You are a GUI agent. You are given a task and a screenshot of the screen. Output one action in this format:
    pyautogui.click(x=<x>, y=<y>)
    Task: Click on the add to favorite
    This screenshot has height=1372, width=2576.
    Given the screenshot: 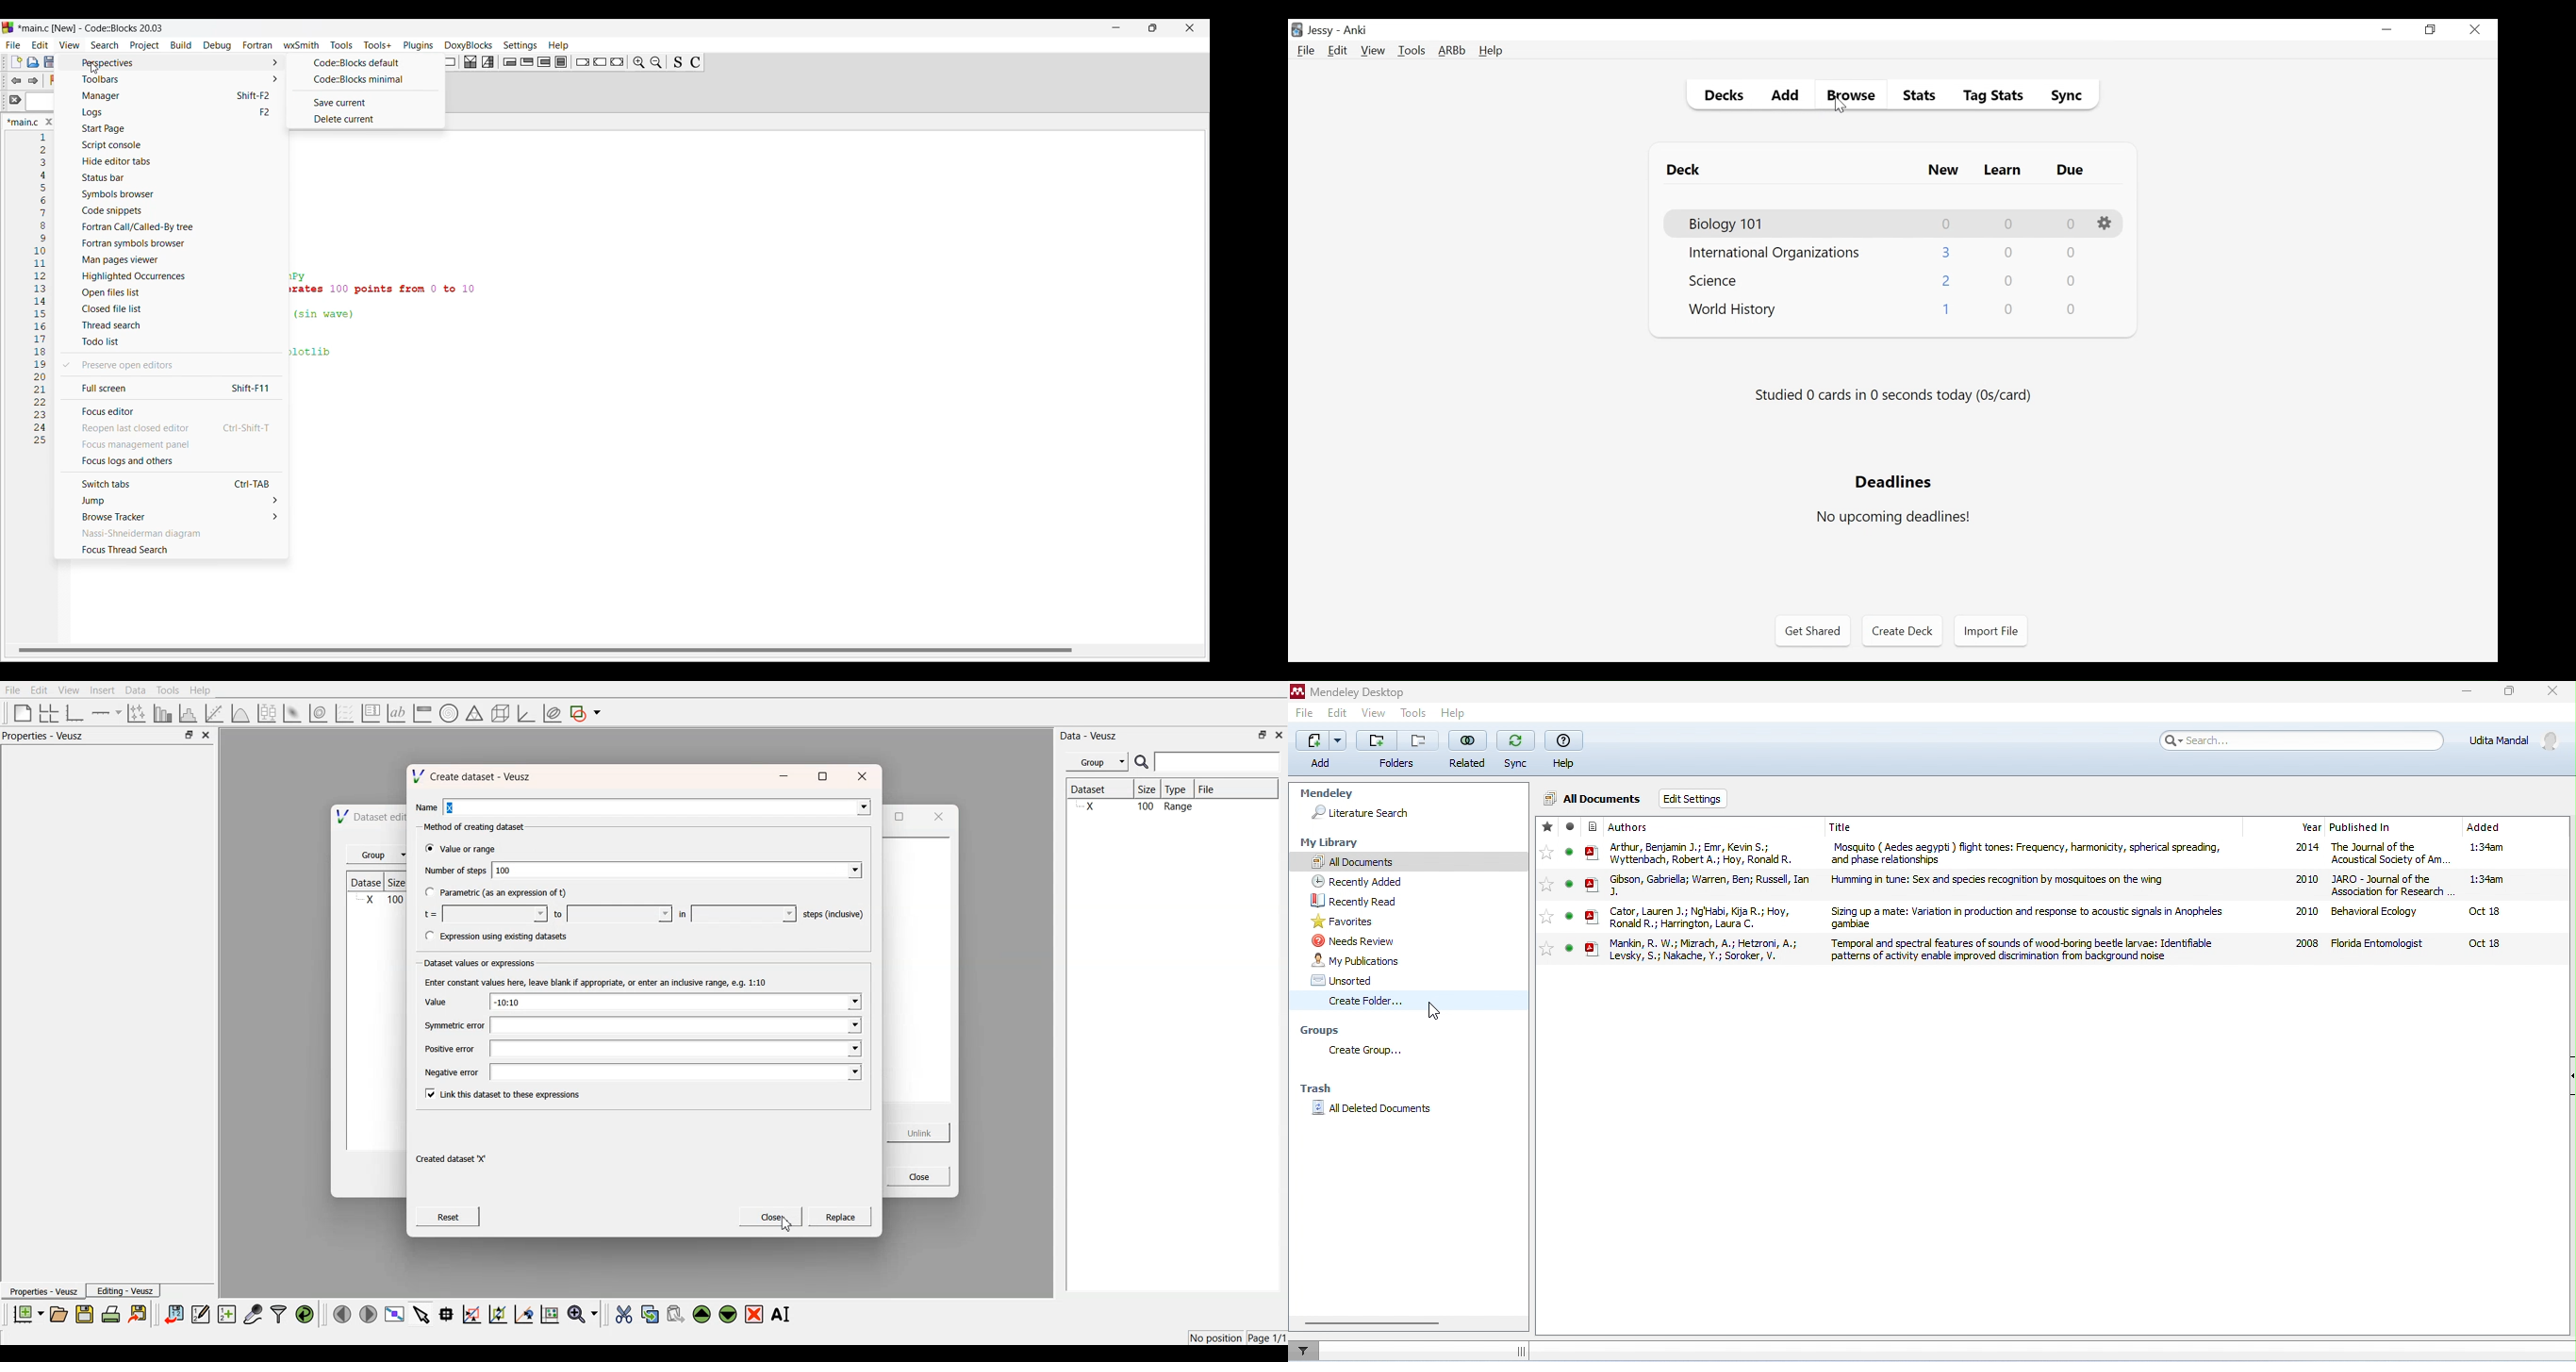 What is the action you would take?
    pyautogui.click(x=1546, y=949)
    